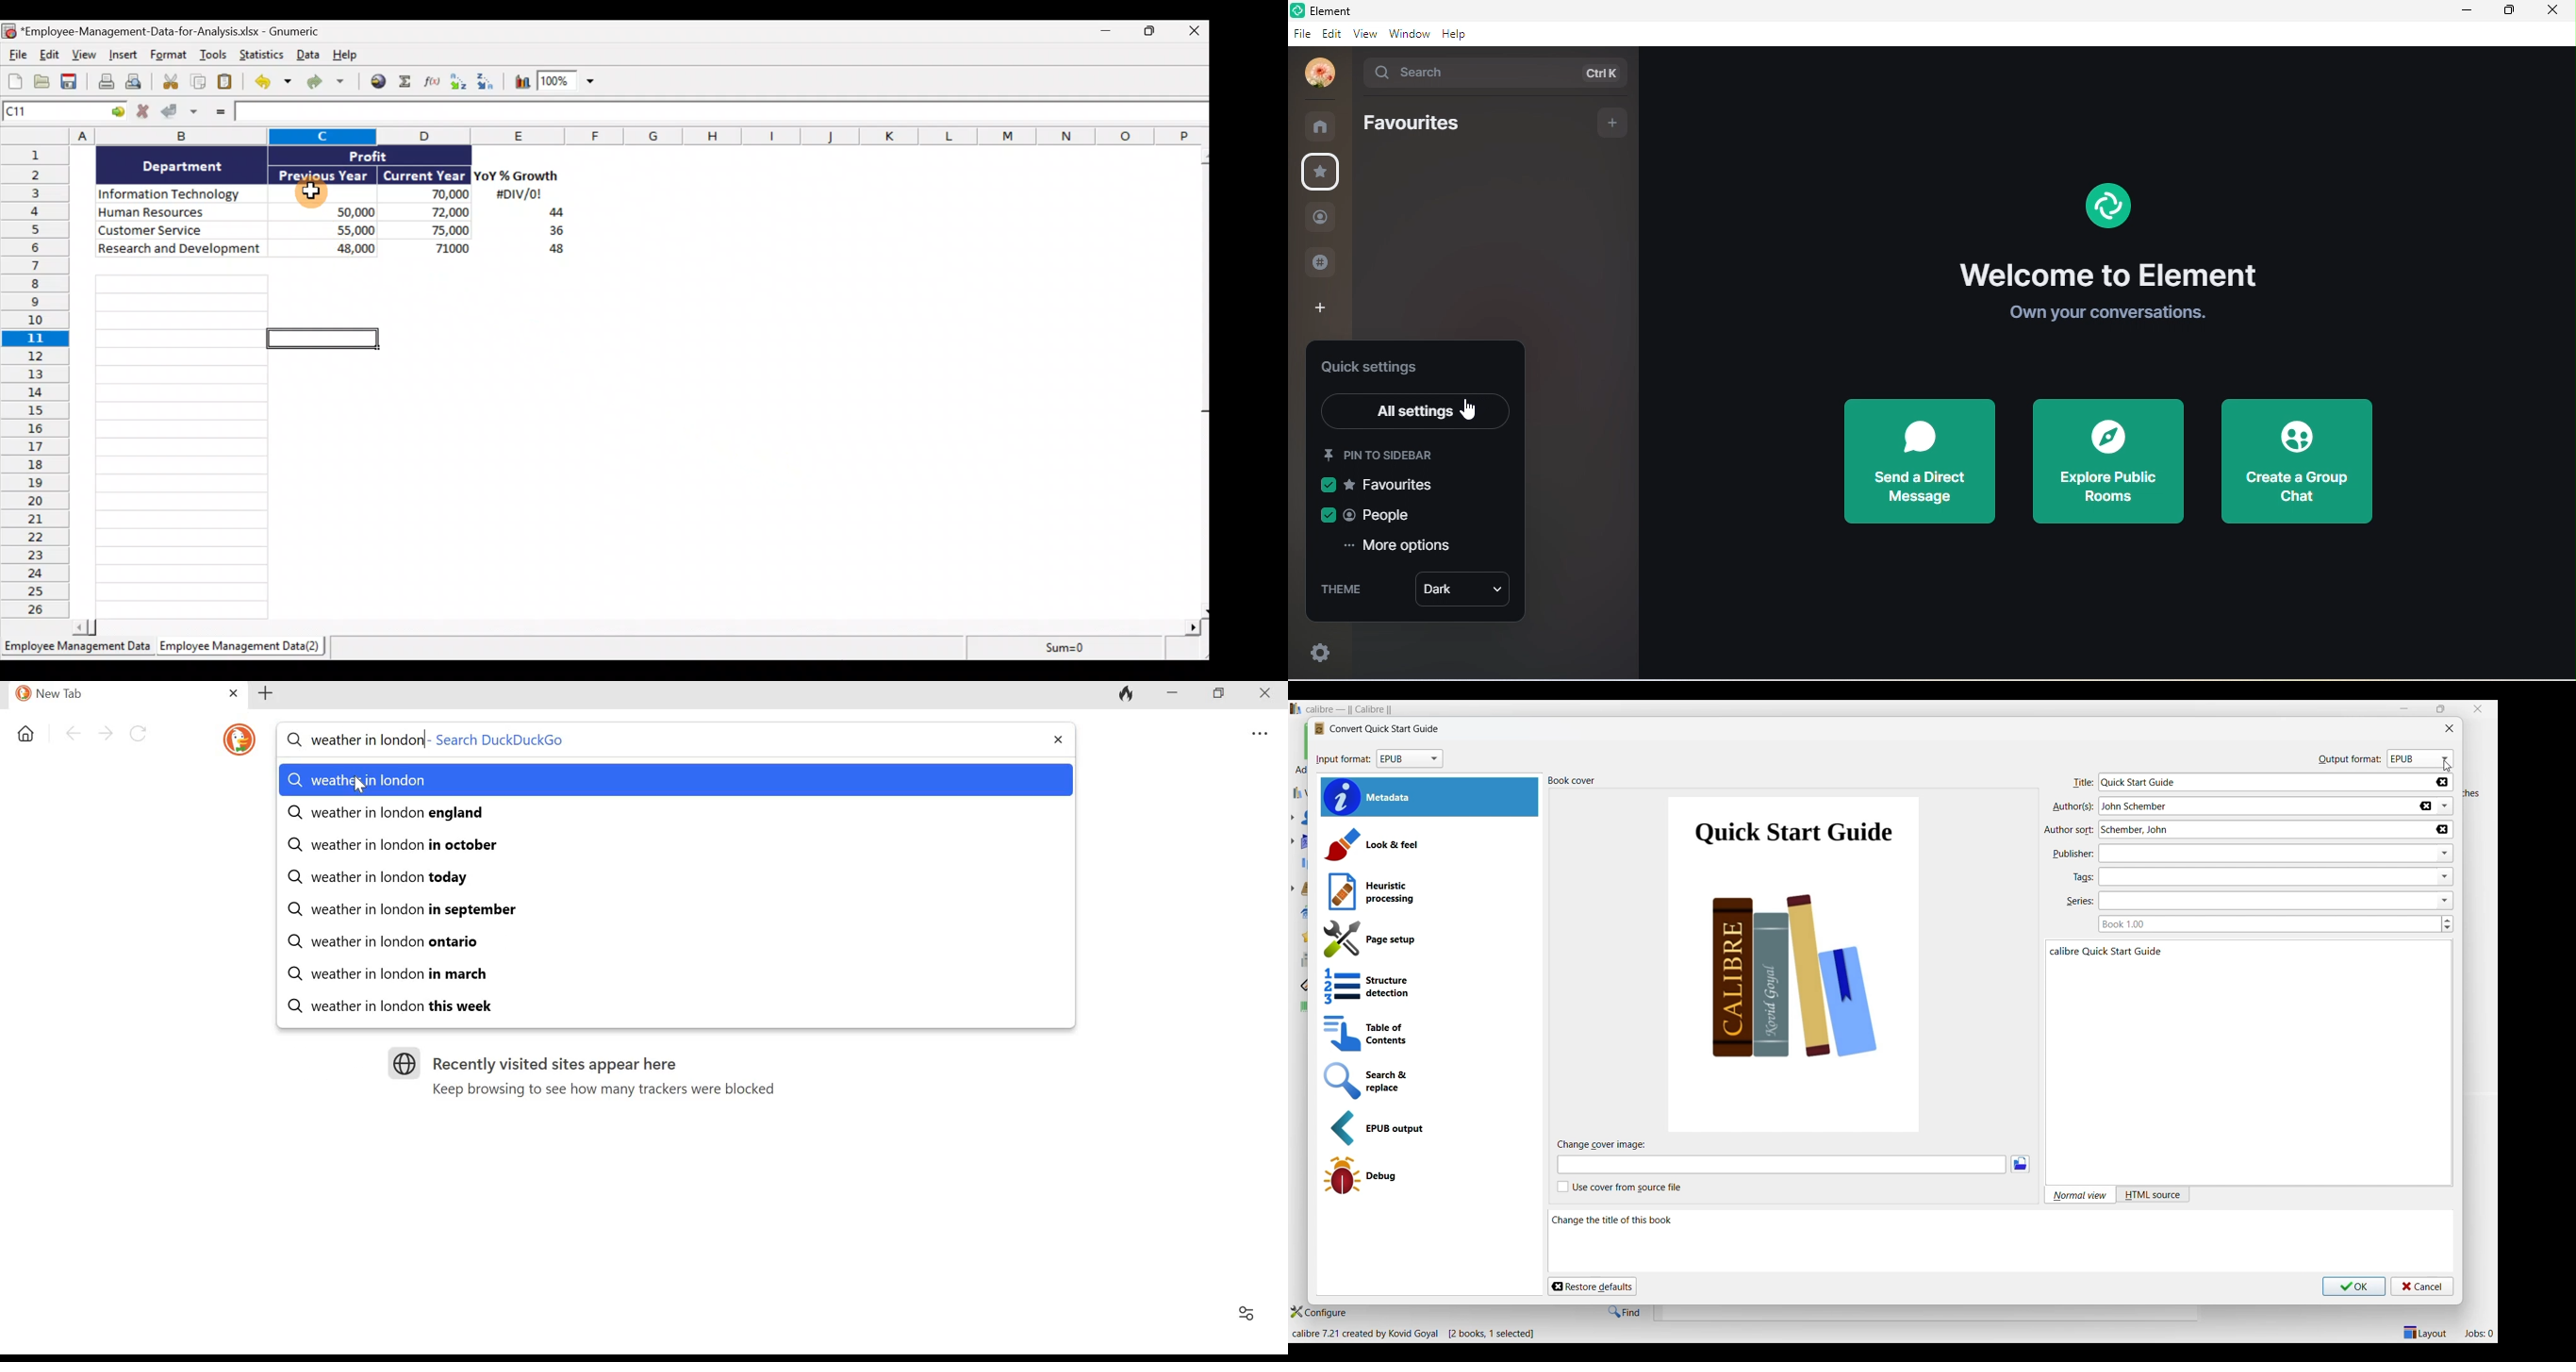  I want to click on Restore defaults, so click(1592, 1286).